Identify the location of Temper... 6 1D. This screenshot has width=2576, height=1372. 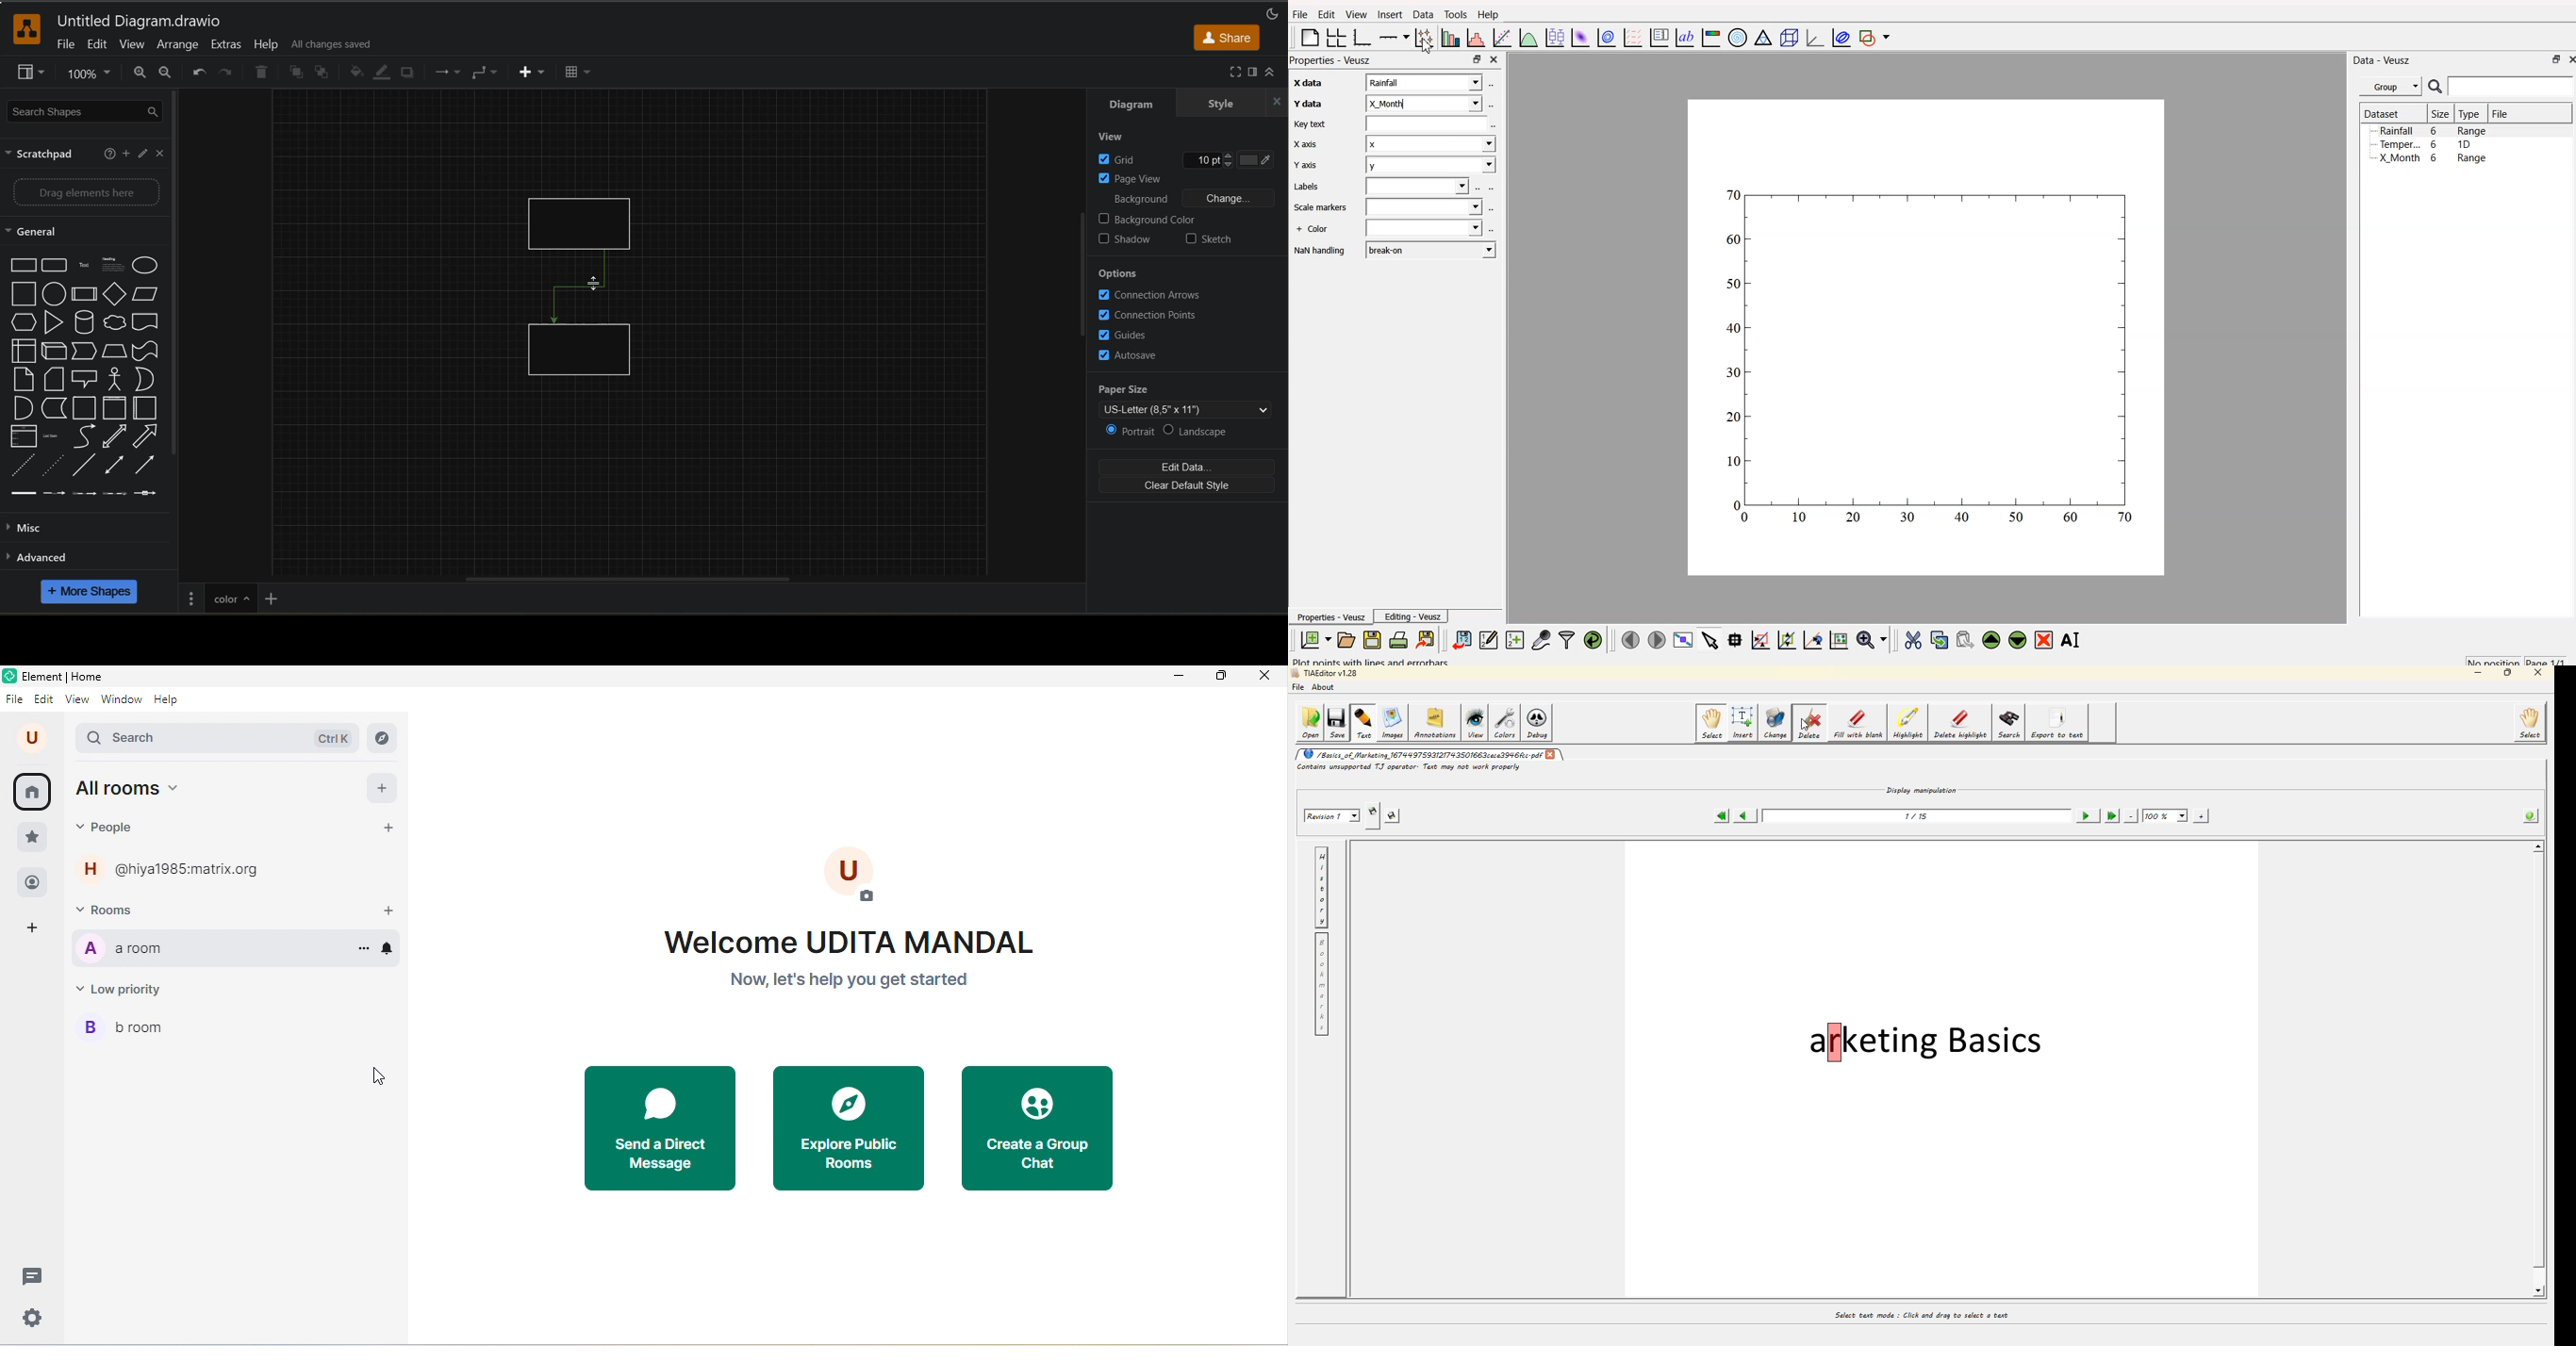
(2425, 144).